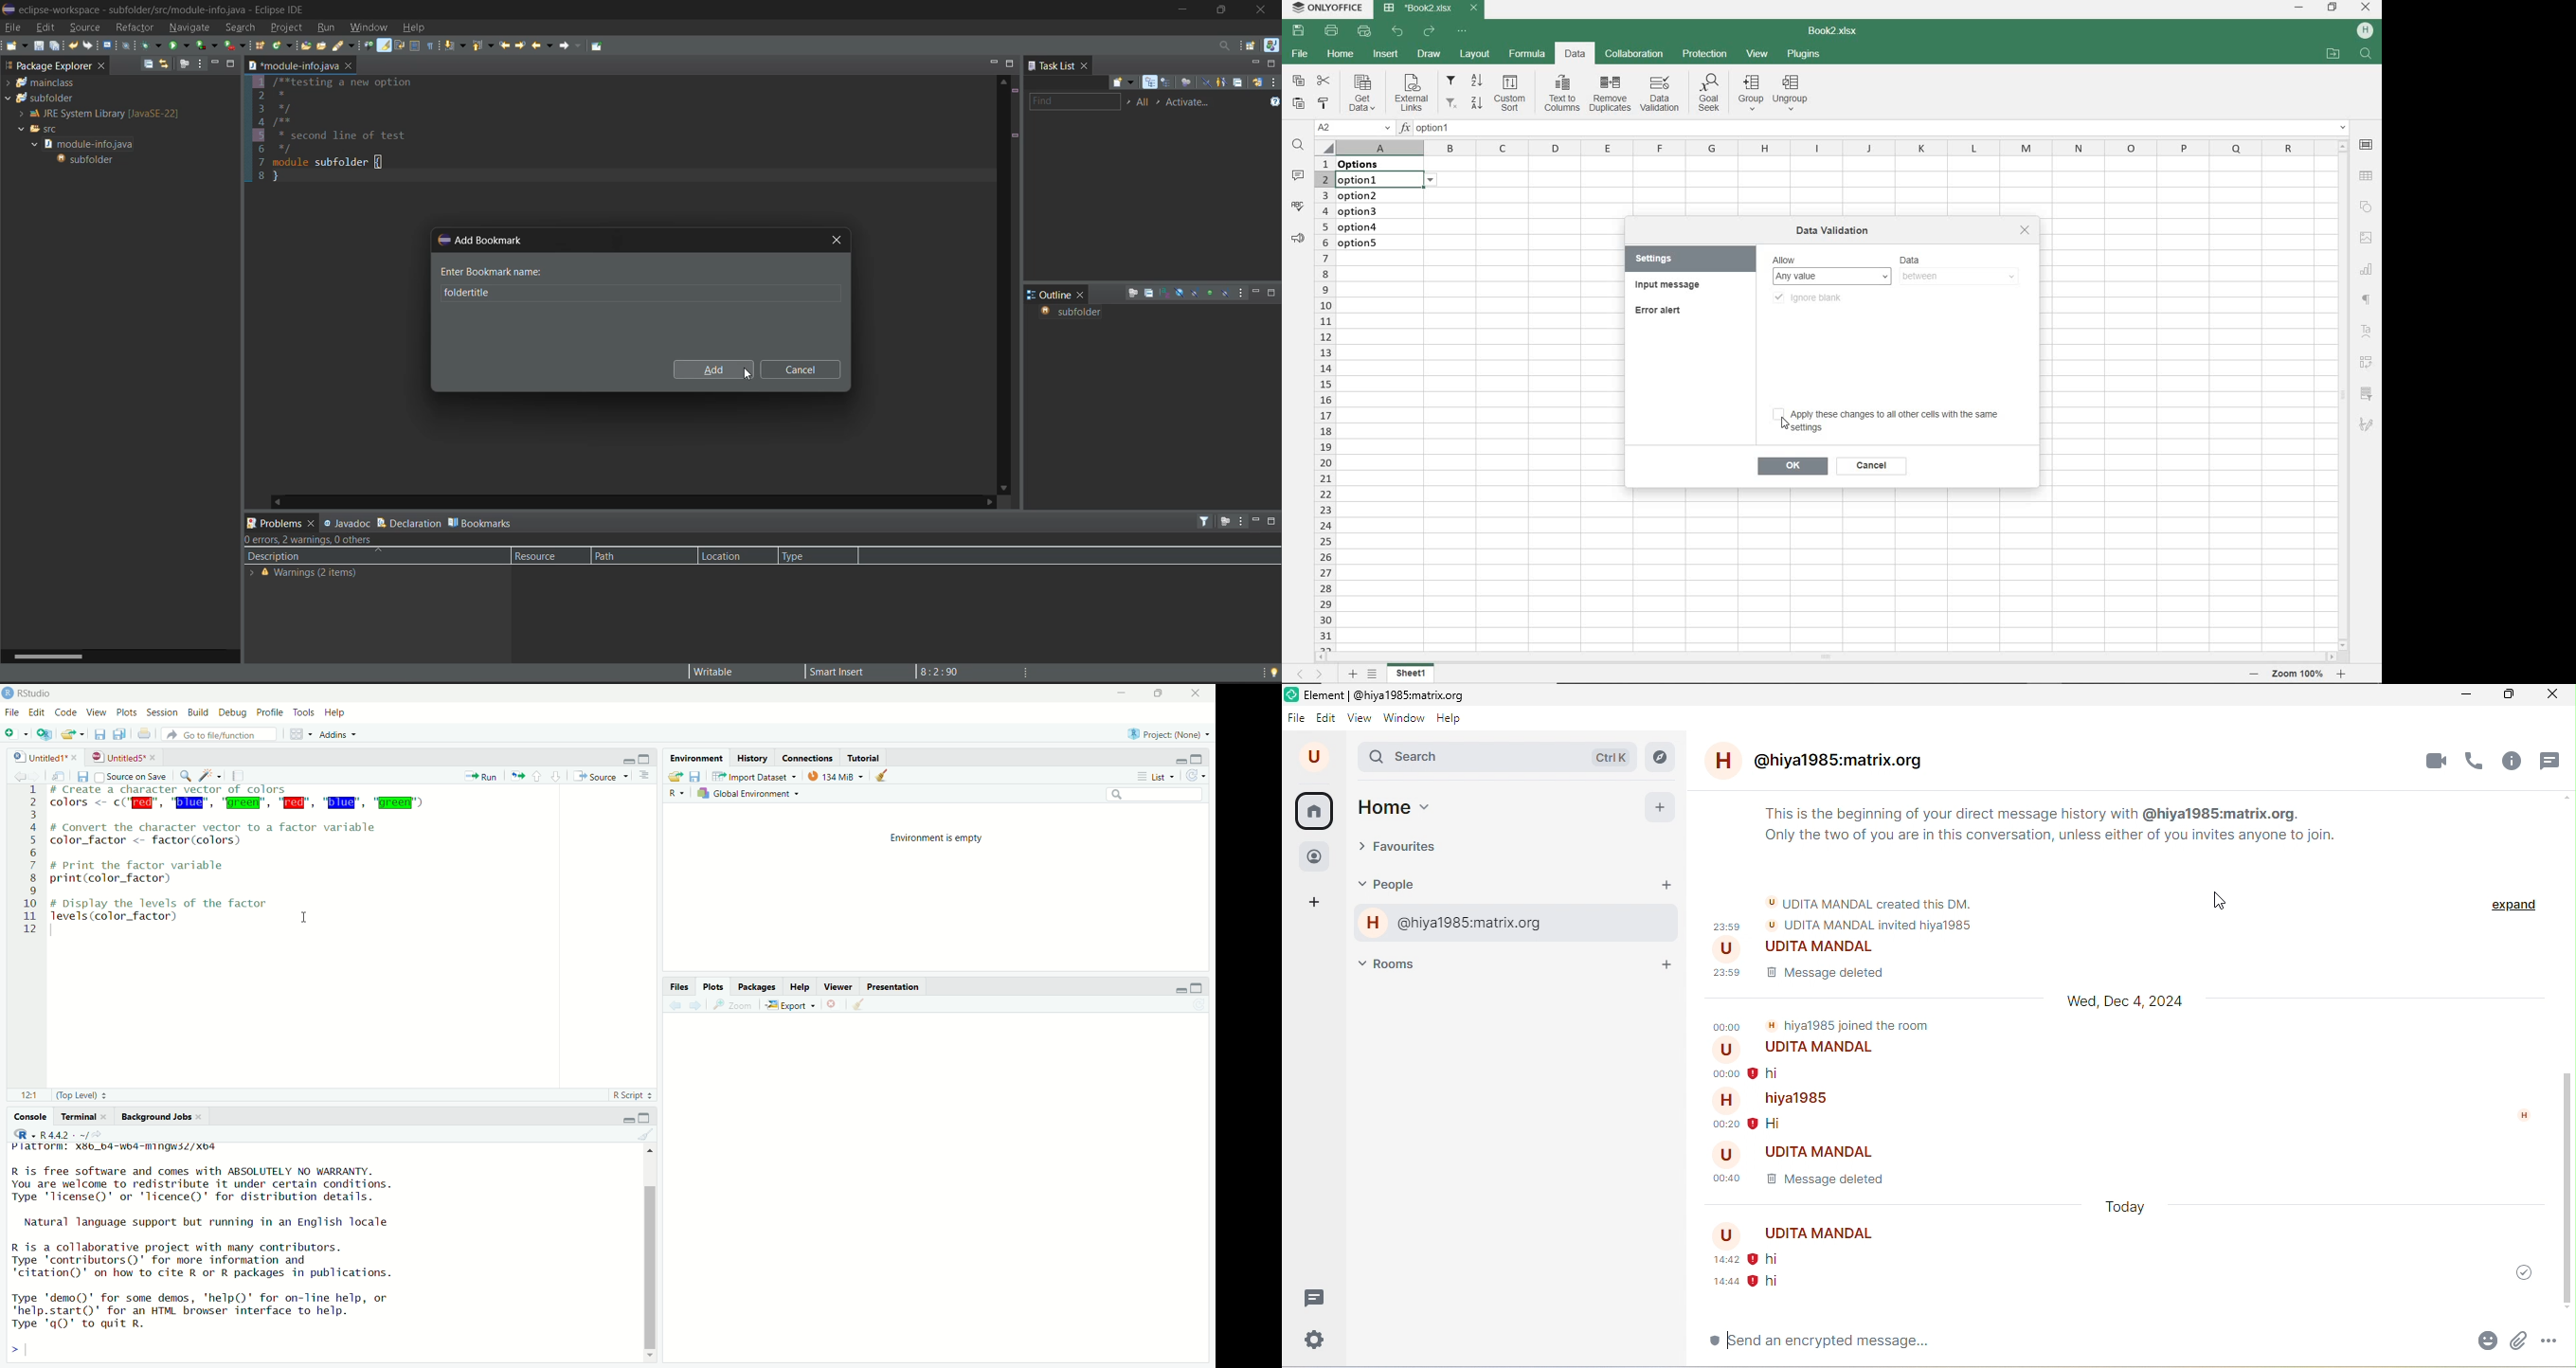 This screenshot has width=2576, height=1372. What do you see at coordinates (1297, 716) in the screenshot?
I see `file` at bounding box center [1297, 716].